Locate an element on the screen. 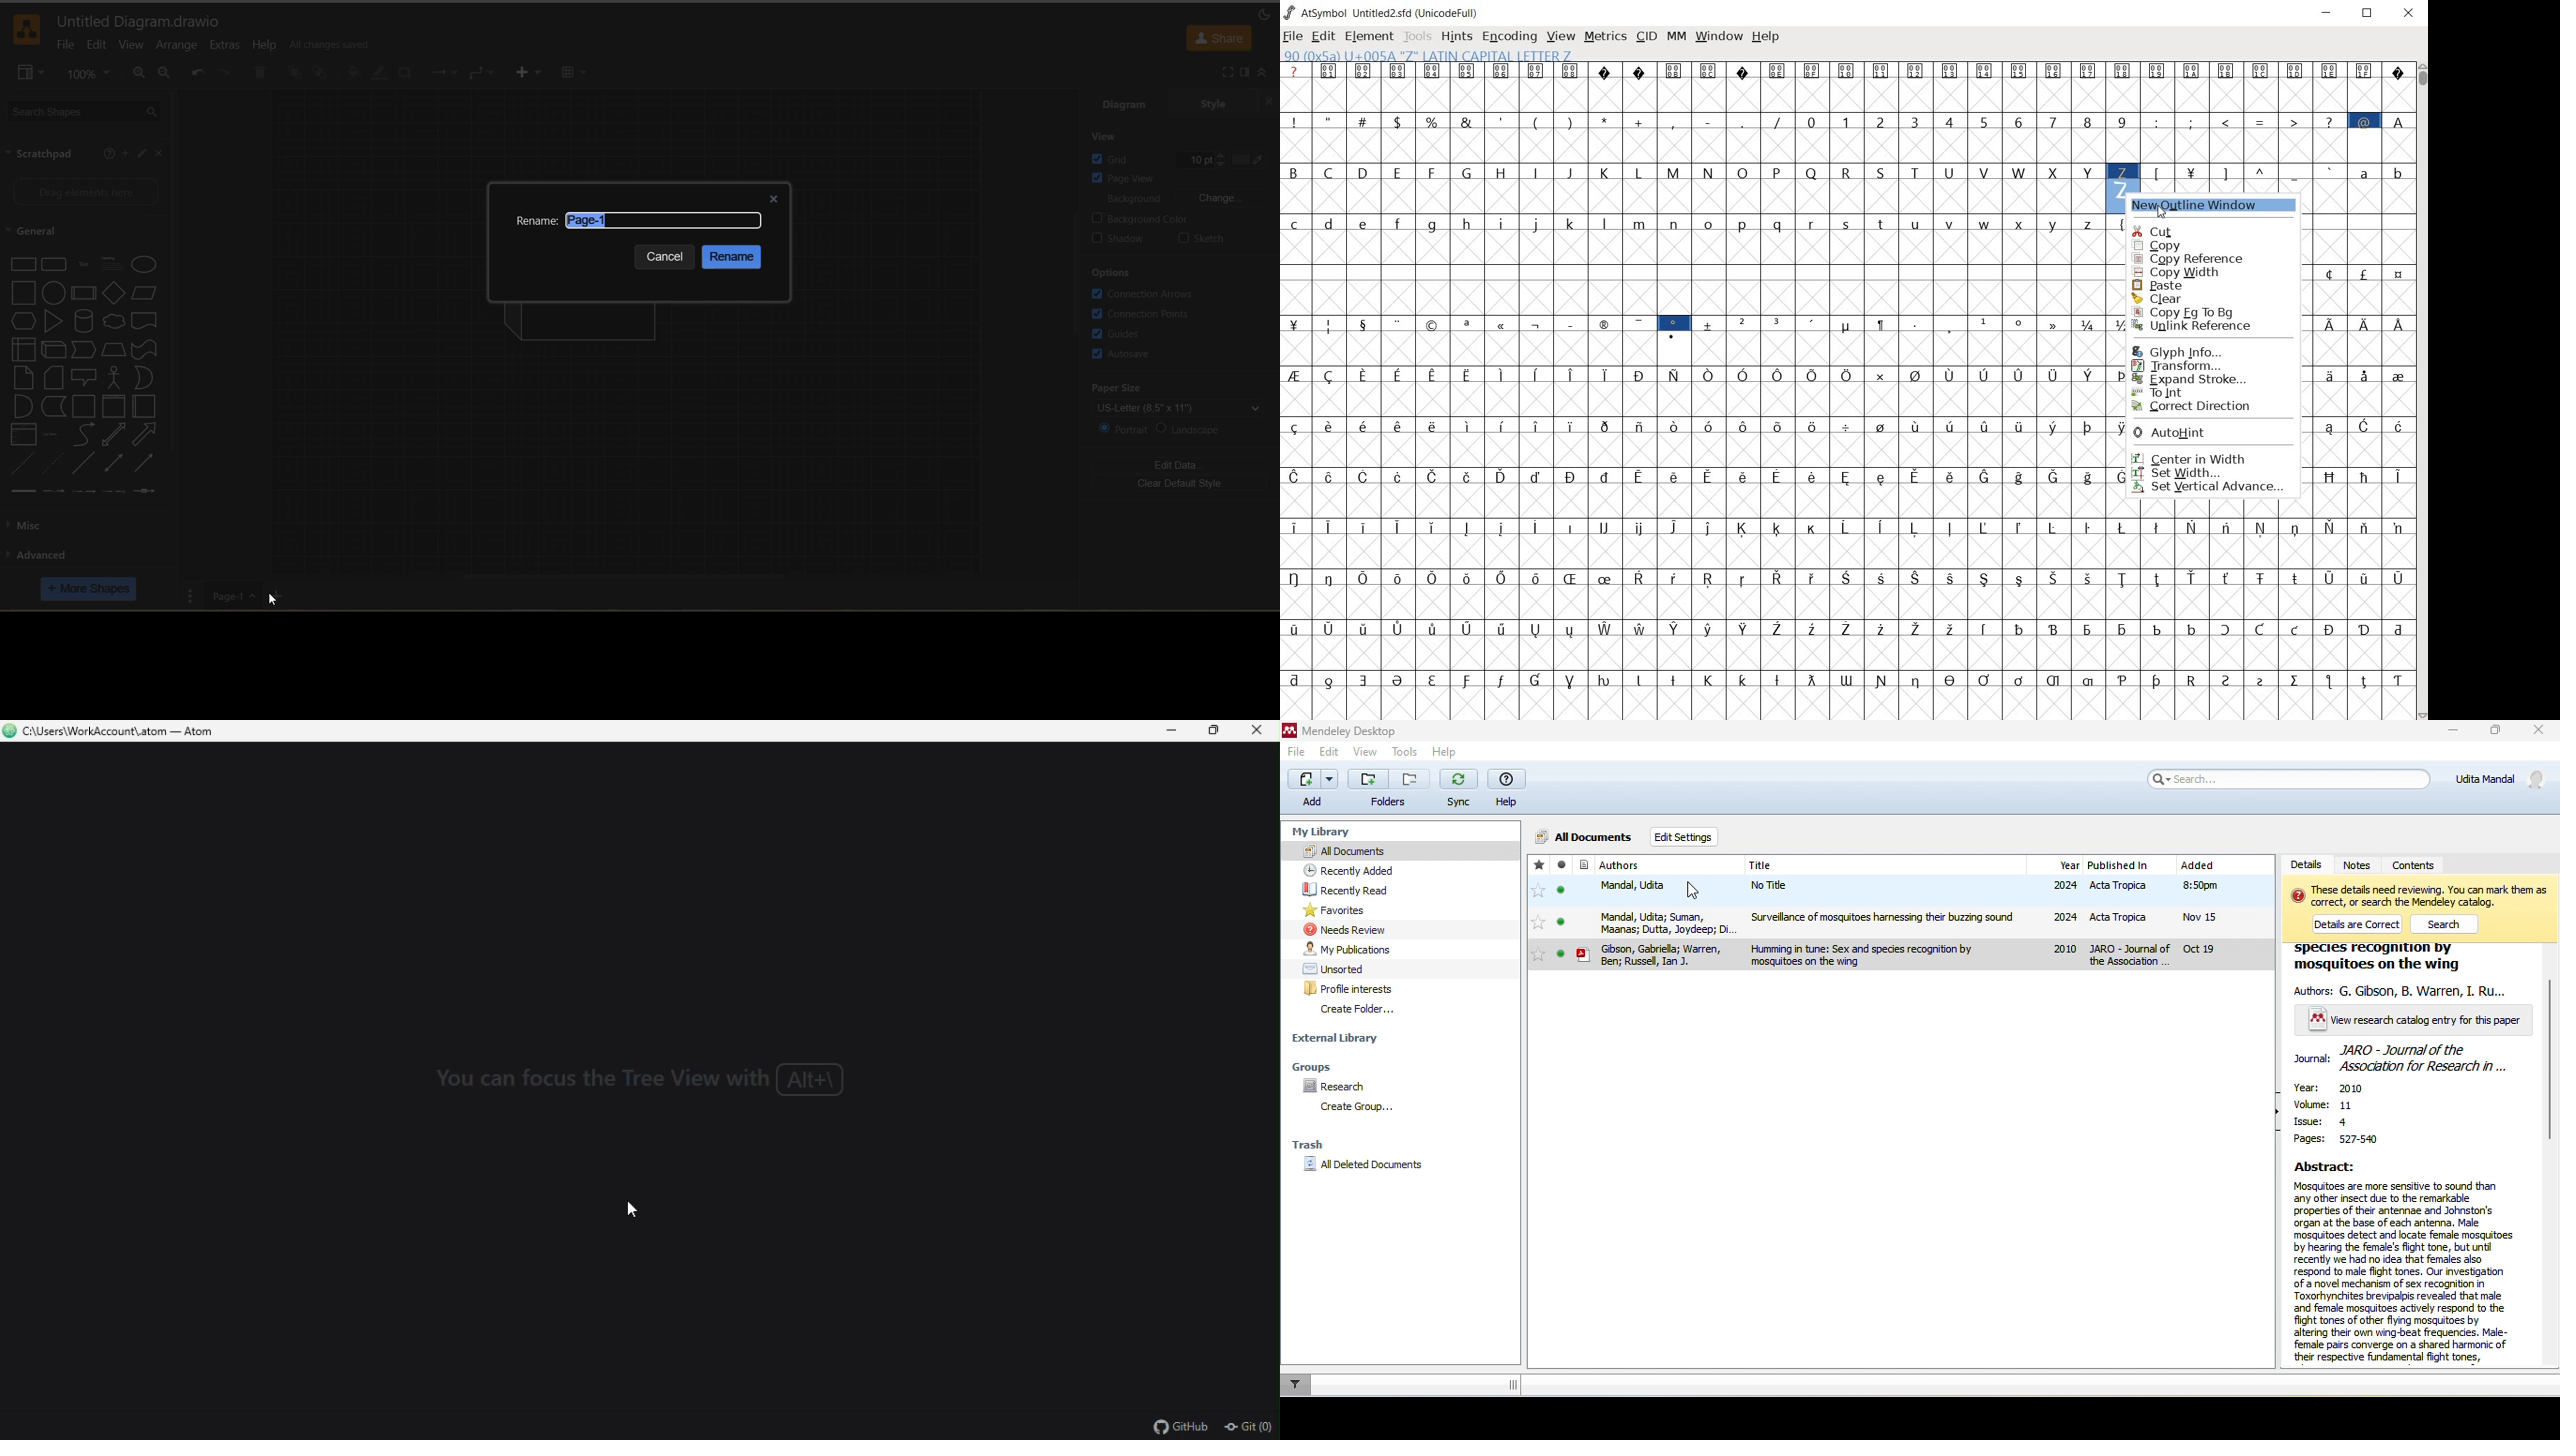  zoom out is located at coordinates (166, 75).